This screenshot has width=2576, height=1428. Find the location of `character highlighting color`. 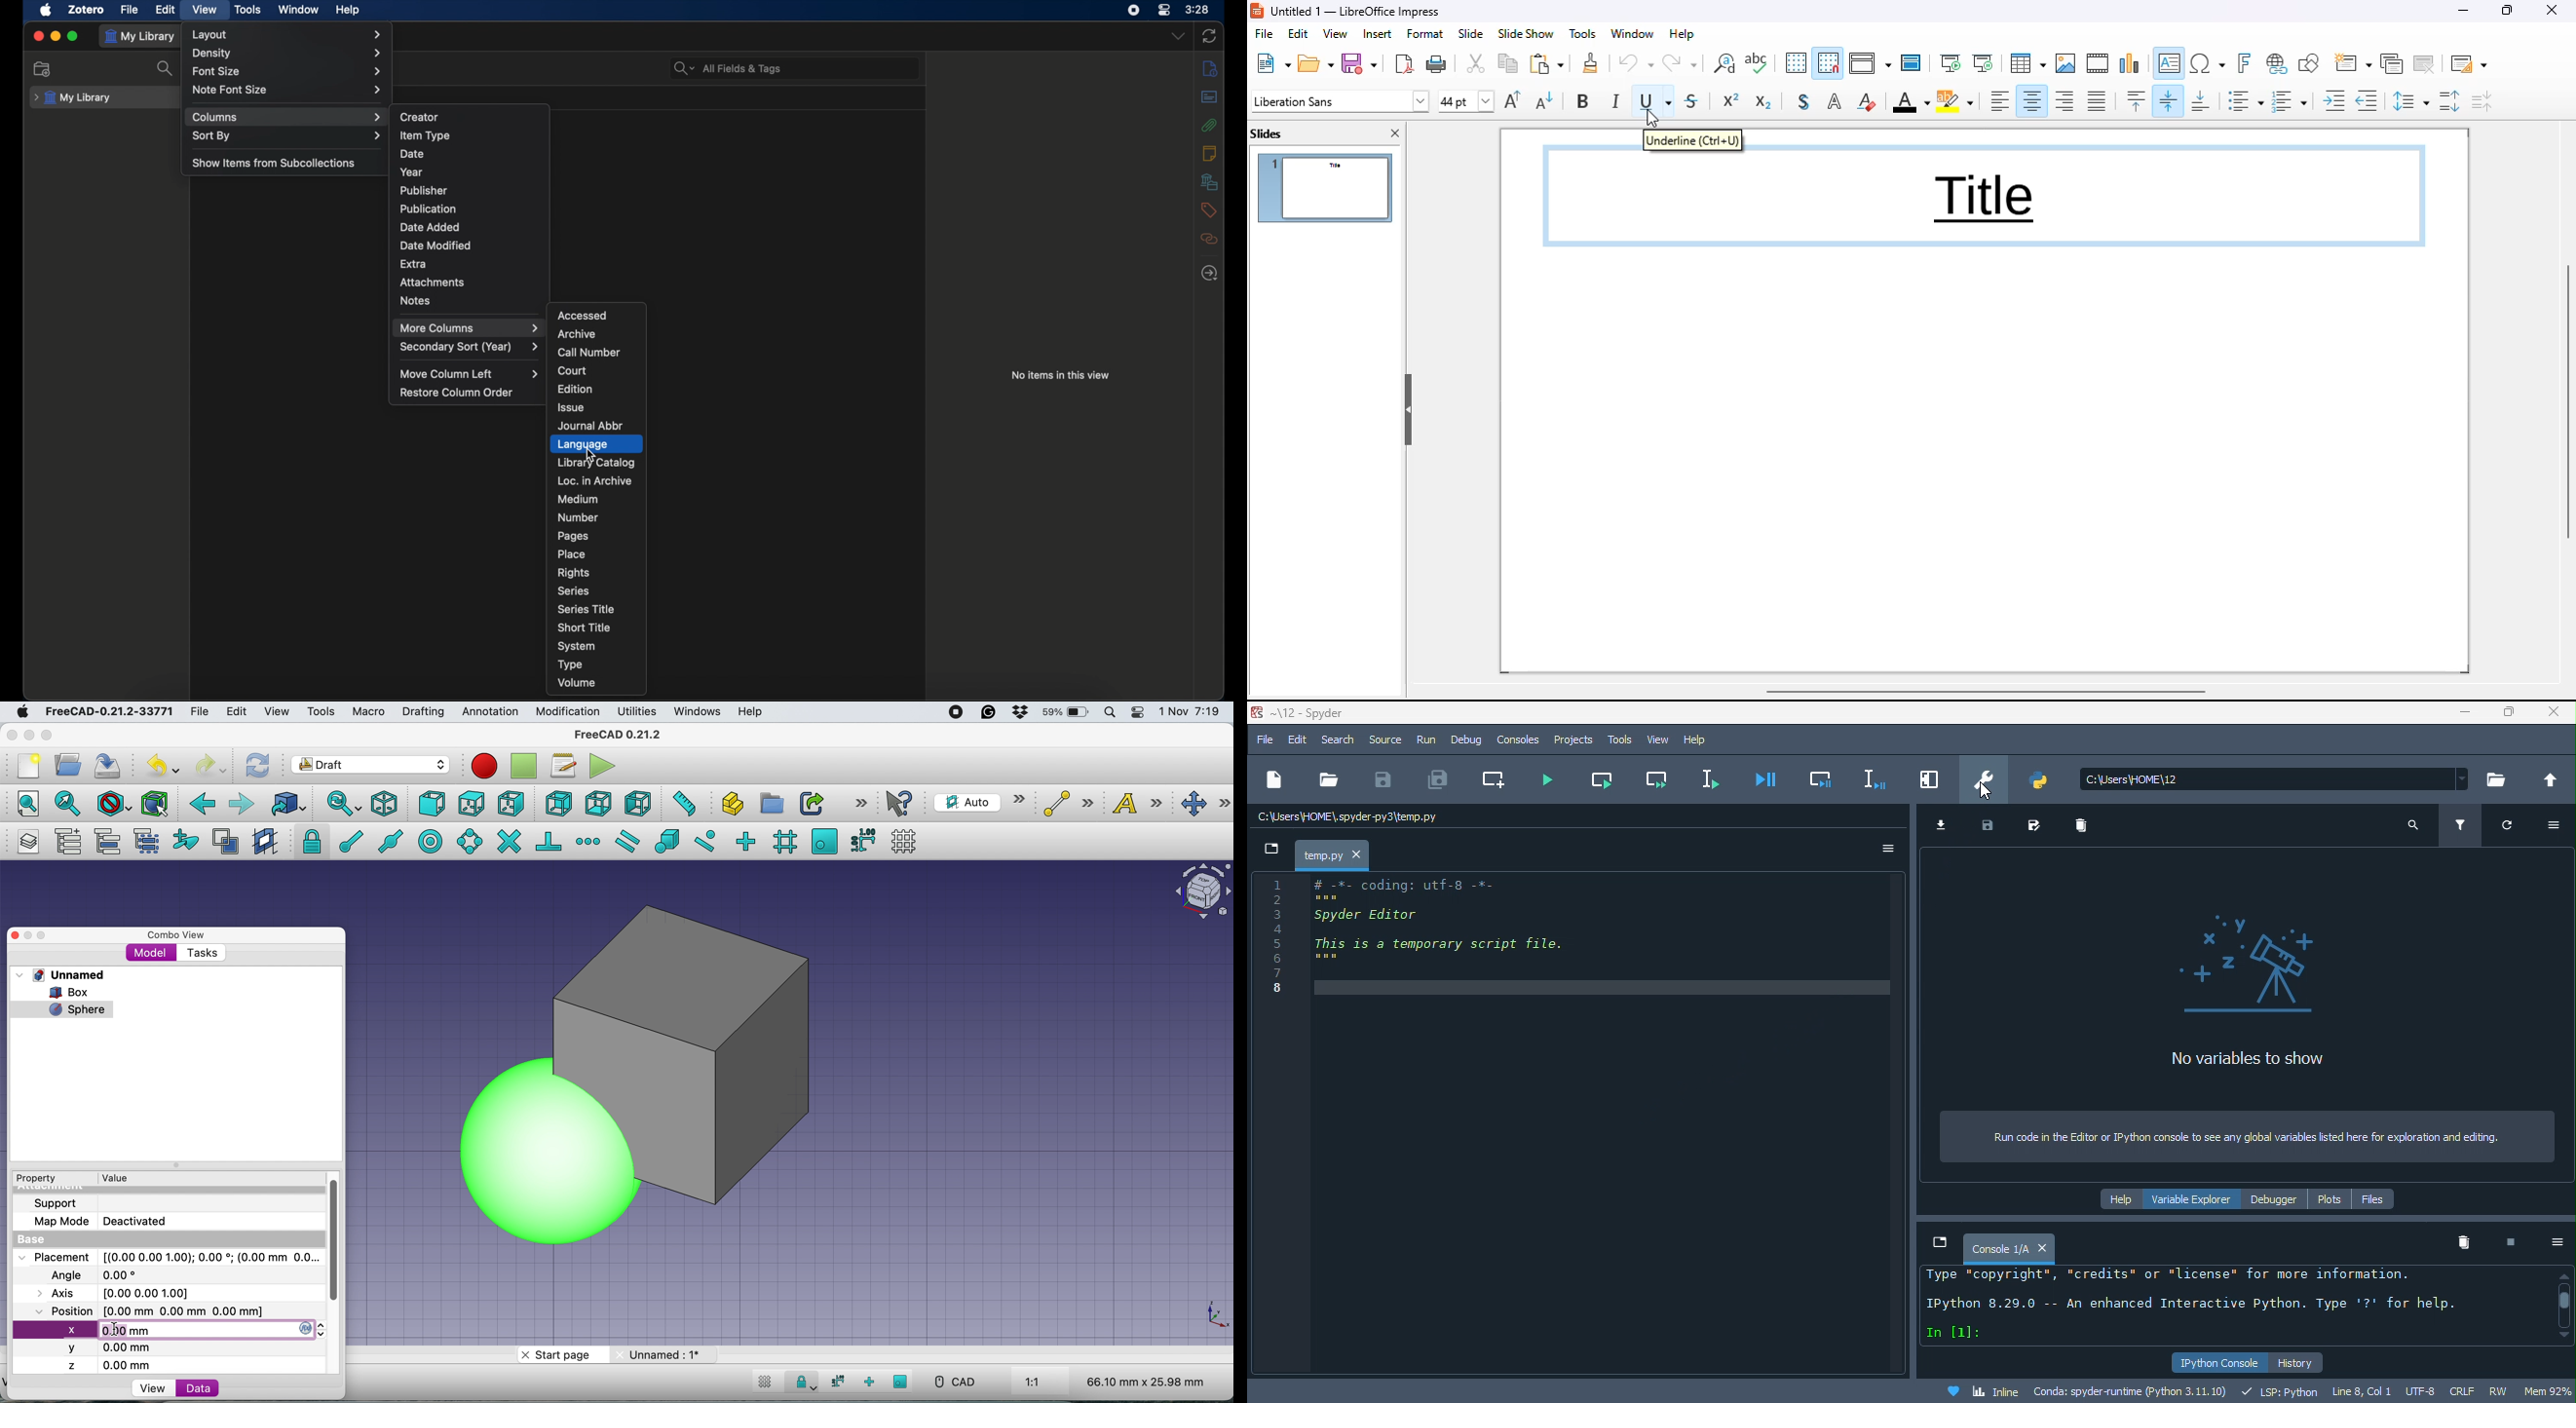

character highlighting color is located at coordinates (1955, 102).